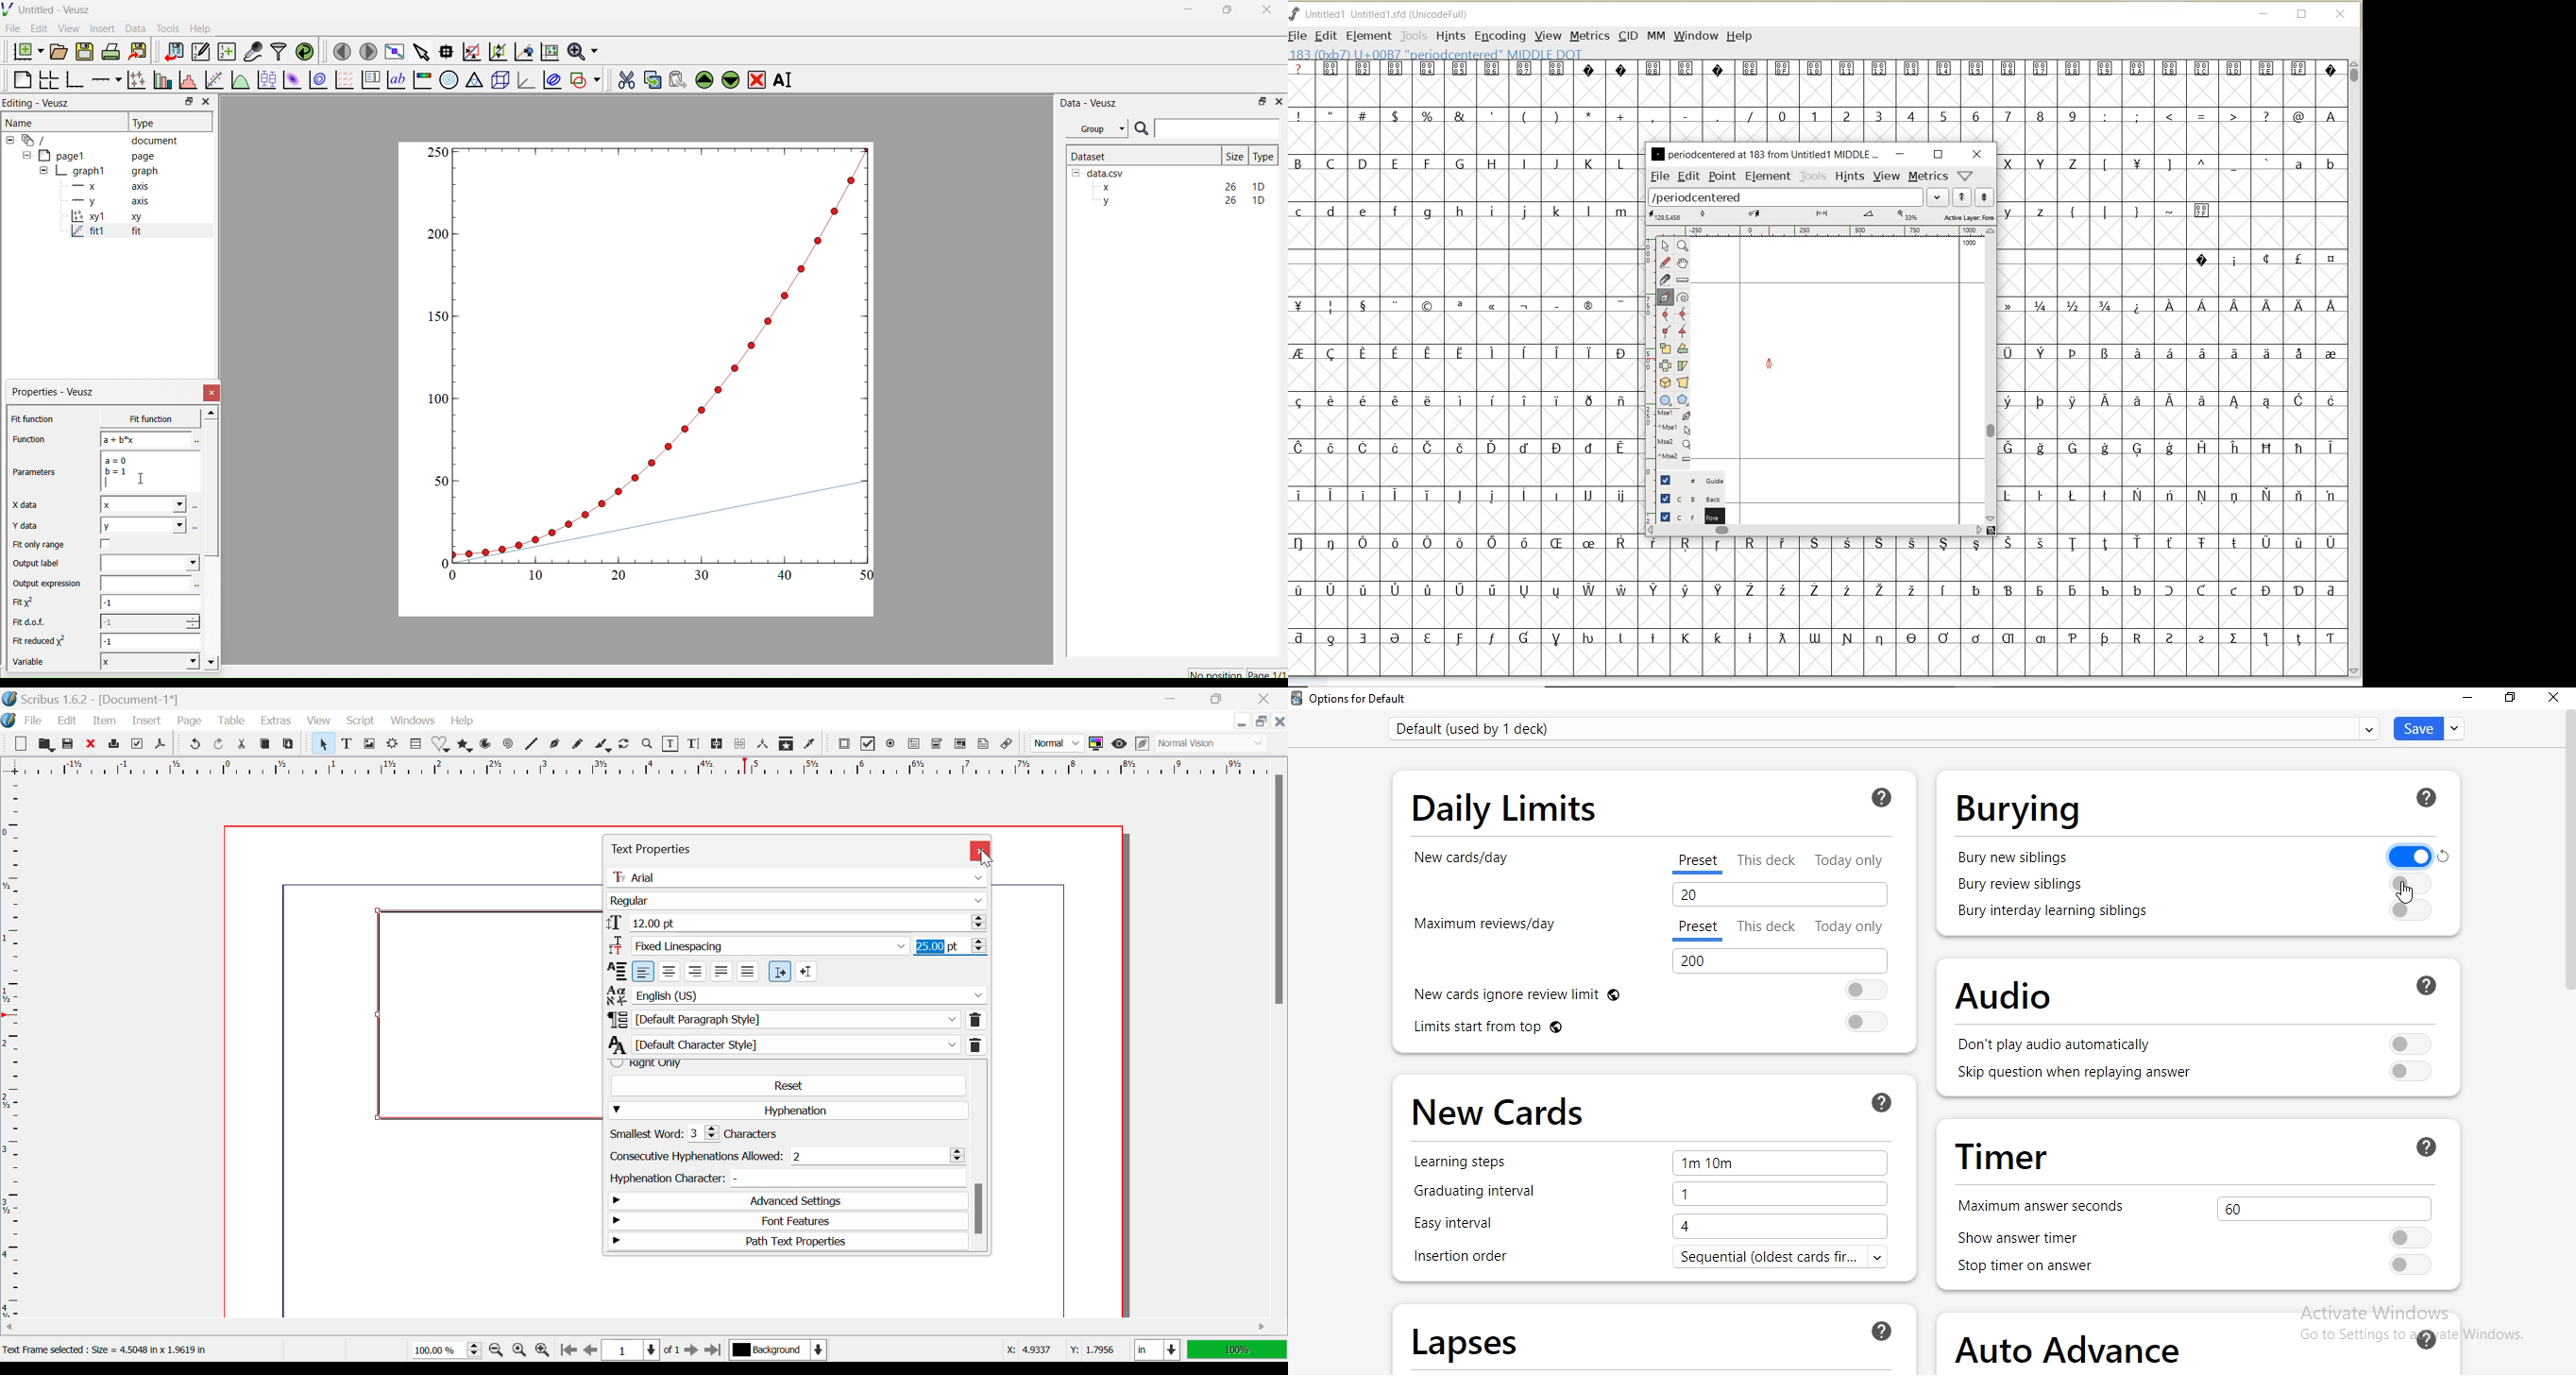  I want to click on Default Character Style, so click(797, 1044).